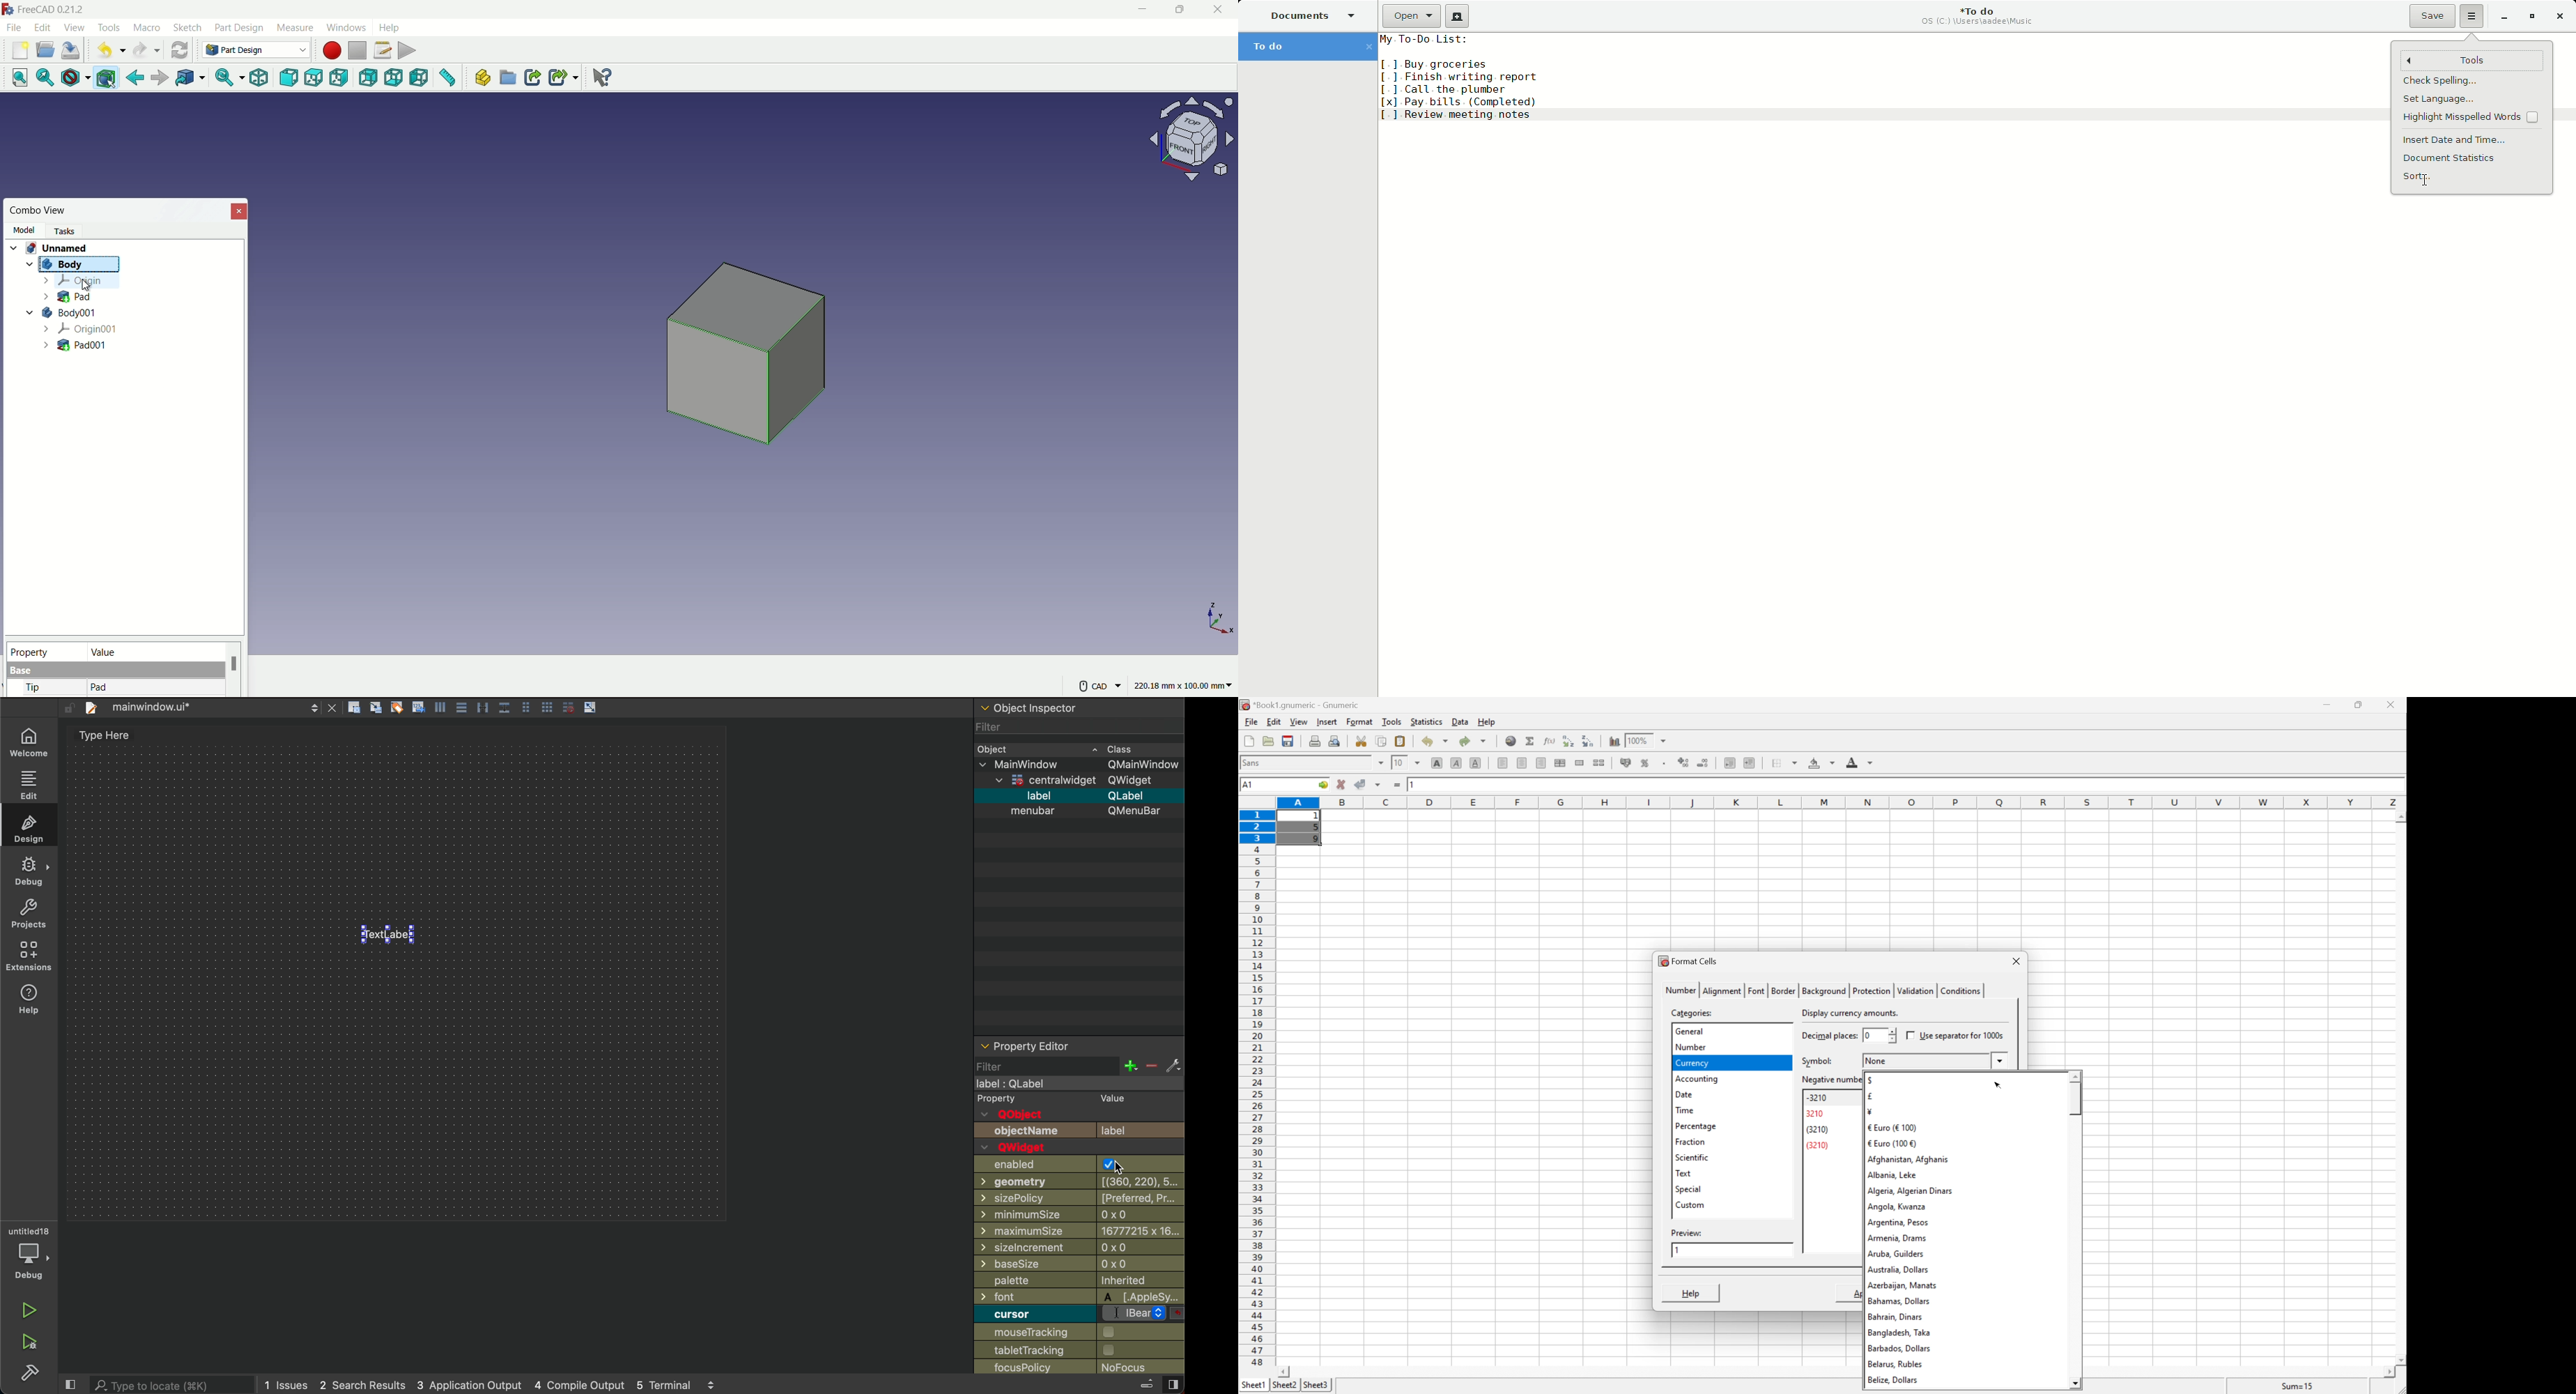 Image resolution: width=2576 pixels, height=1400 pixels. What do you see at coordinates (108, 79) in the screenshot?
I see `bounding box` at bounding box center [108, 79].